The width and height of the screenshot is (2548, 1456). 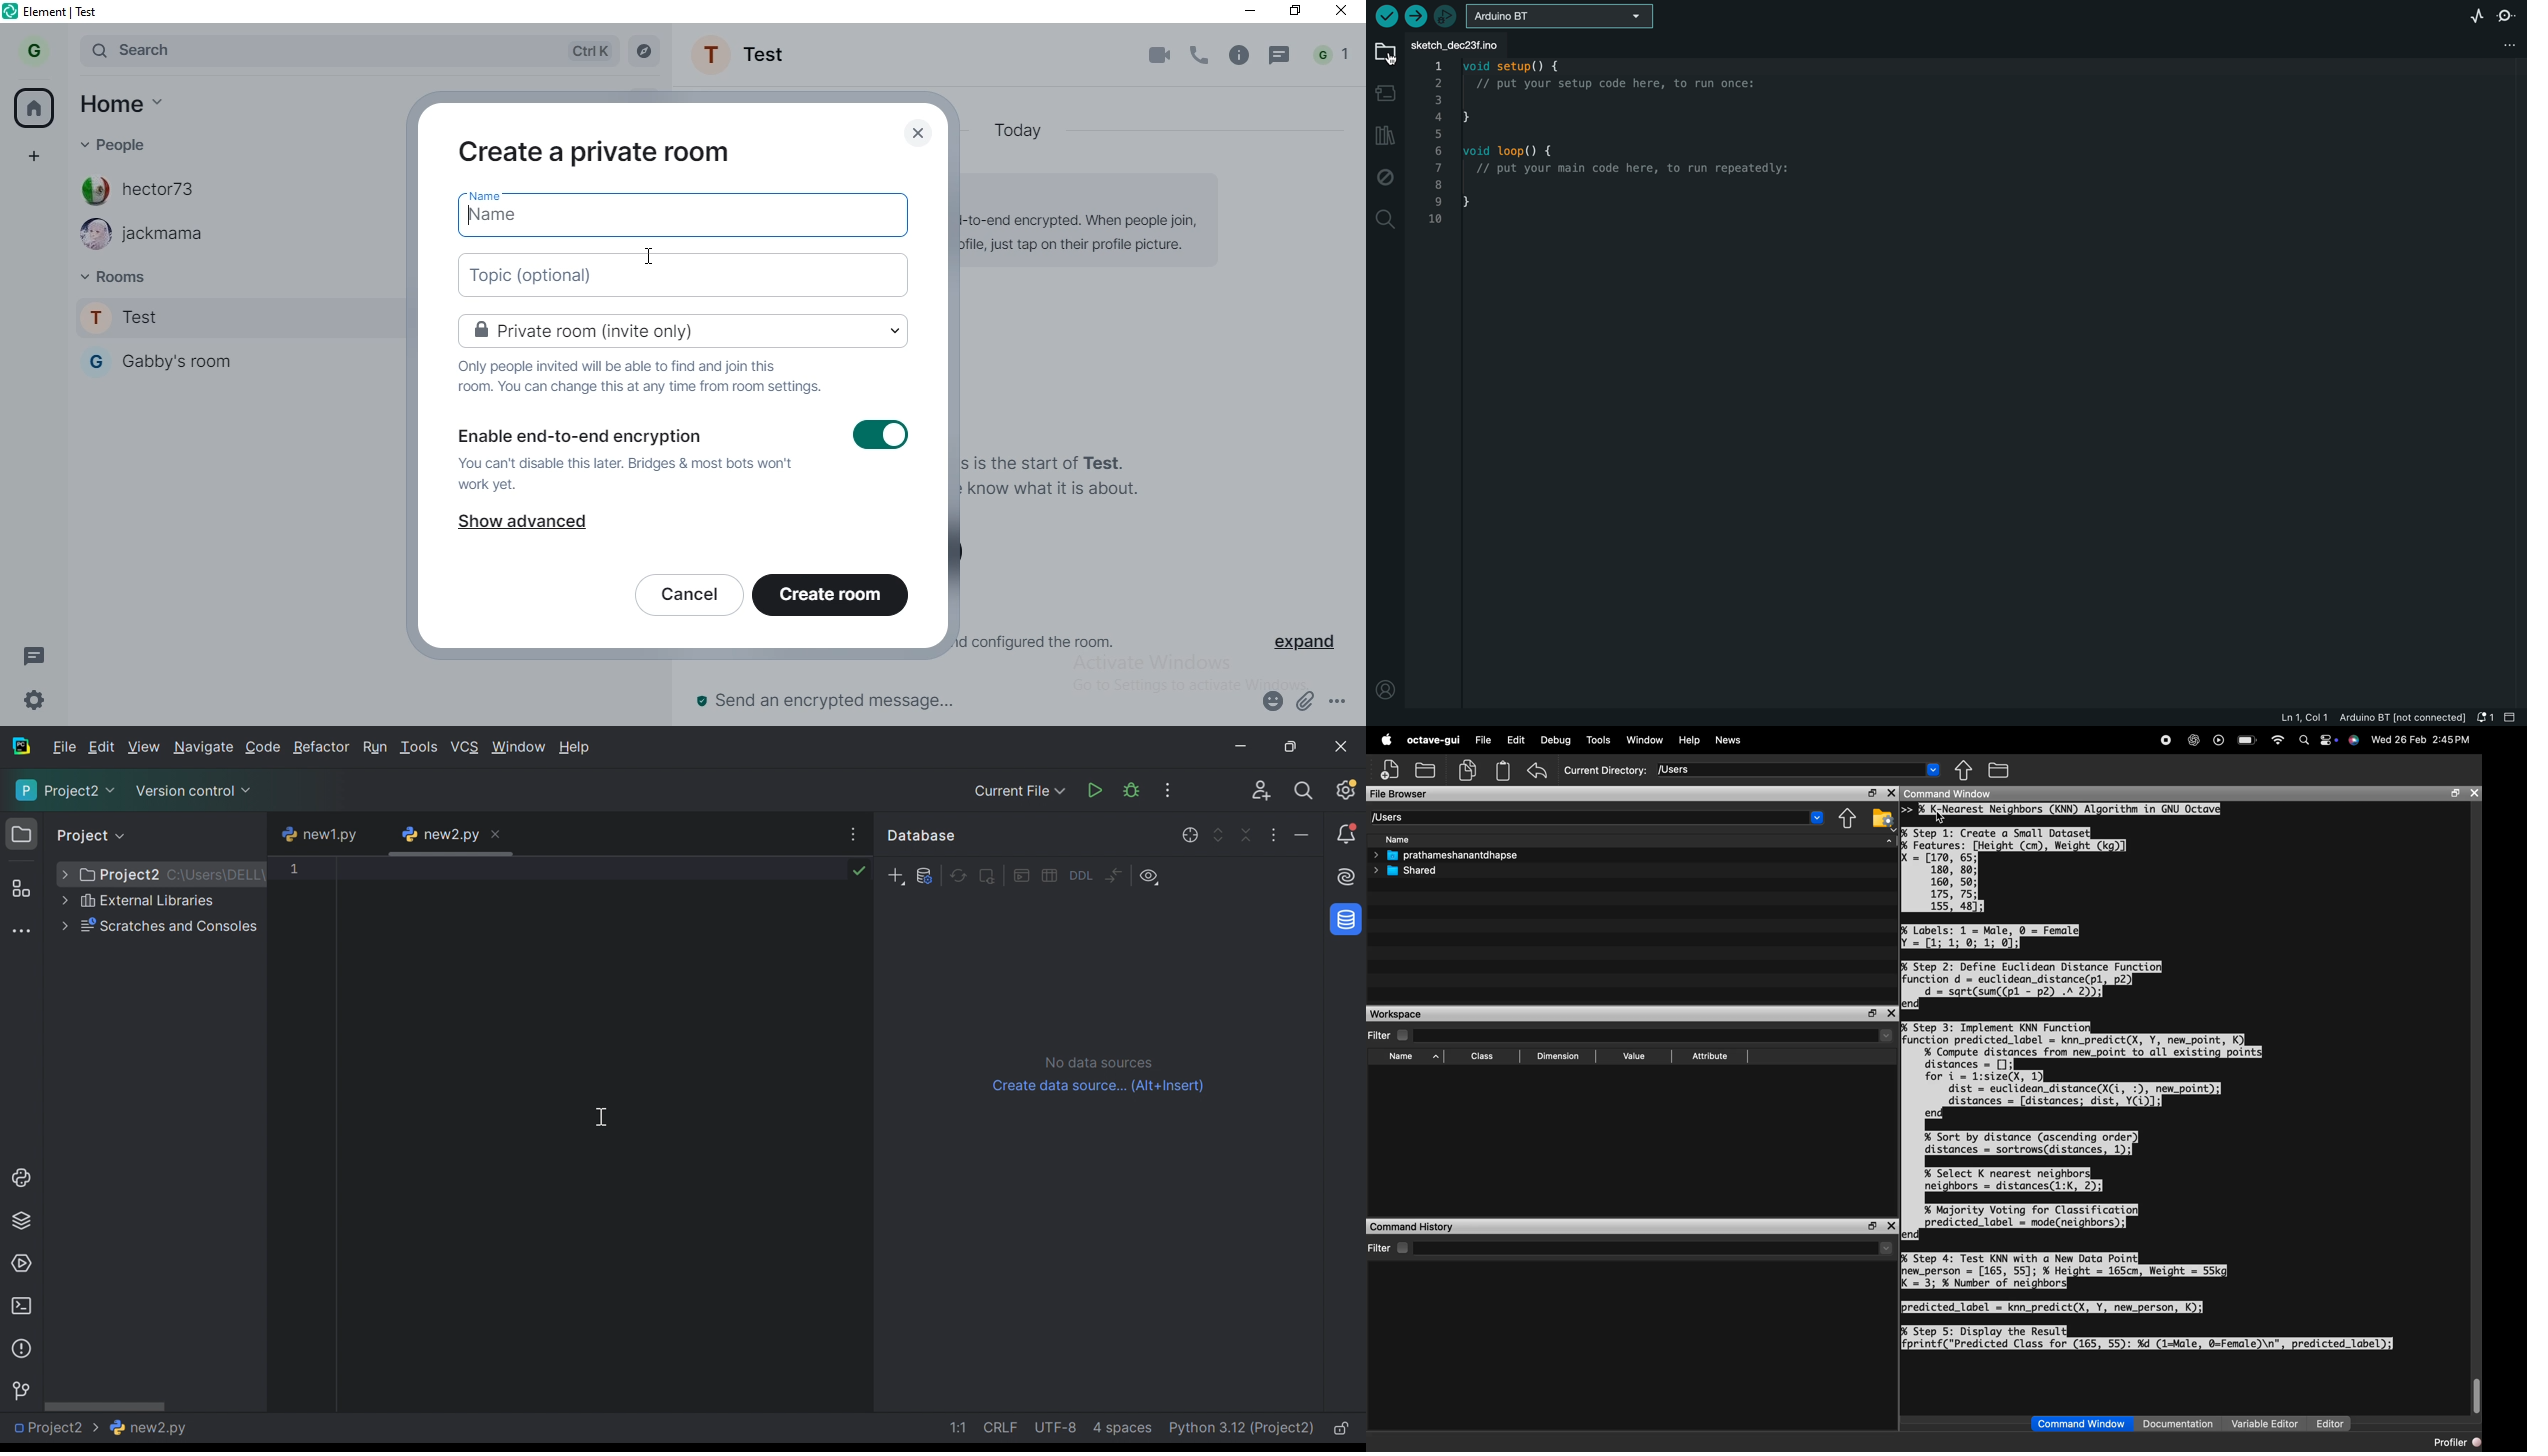 I want to click on serial monitor, so click(x=2509, y=15).